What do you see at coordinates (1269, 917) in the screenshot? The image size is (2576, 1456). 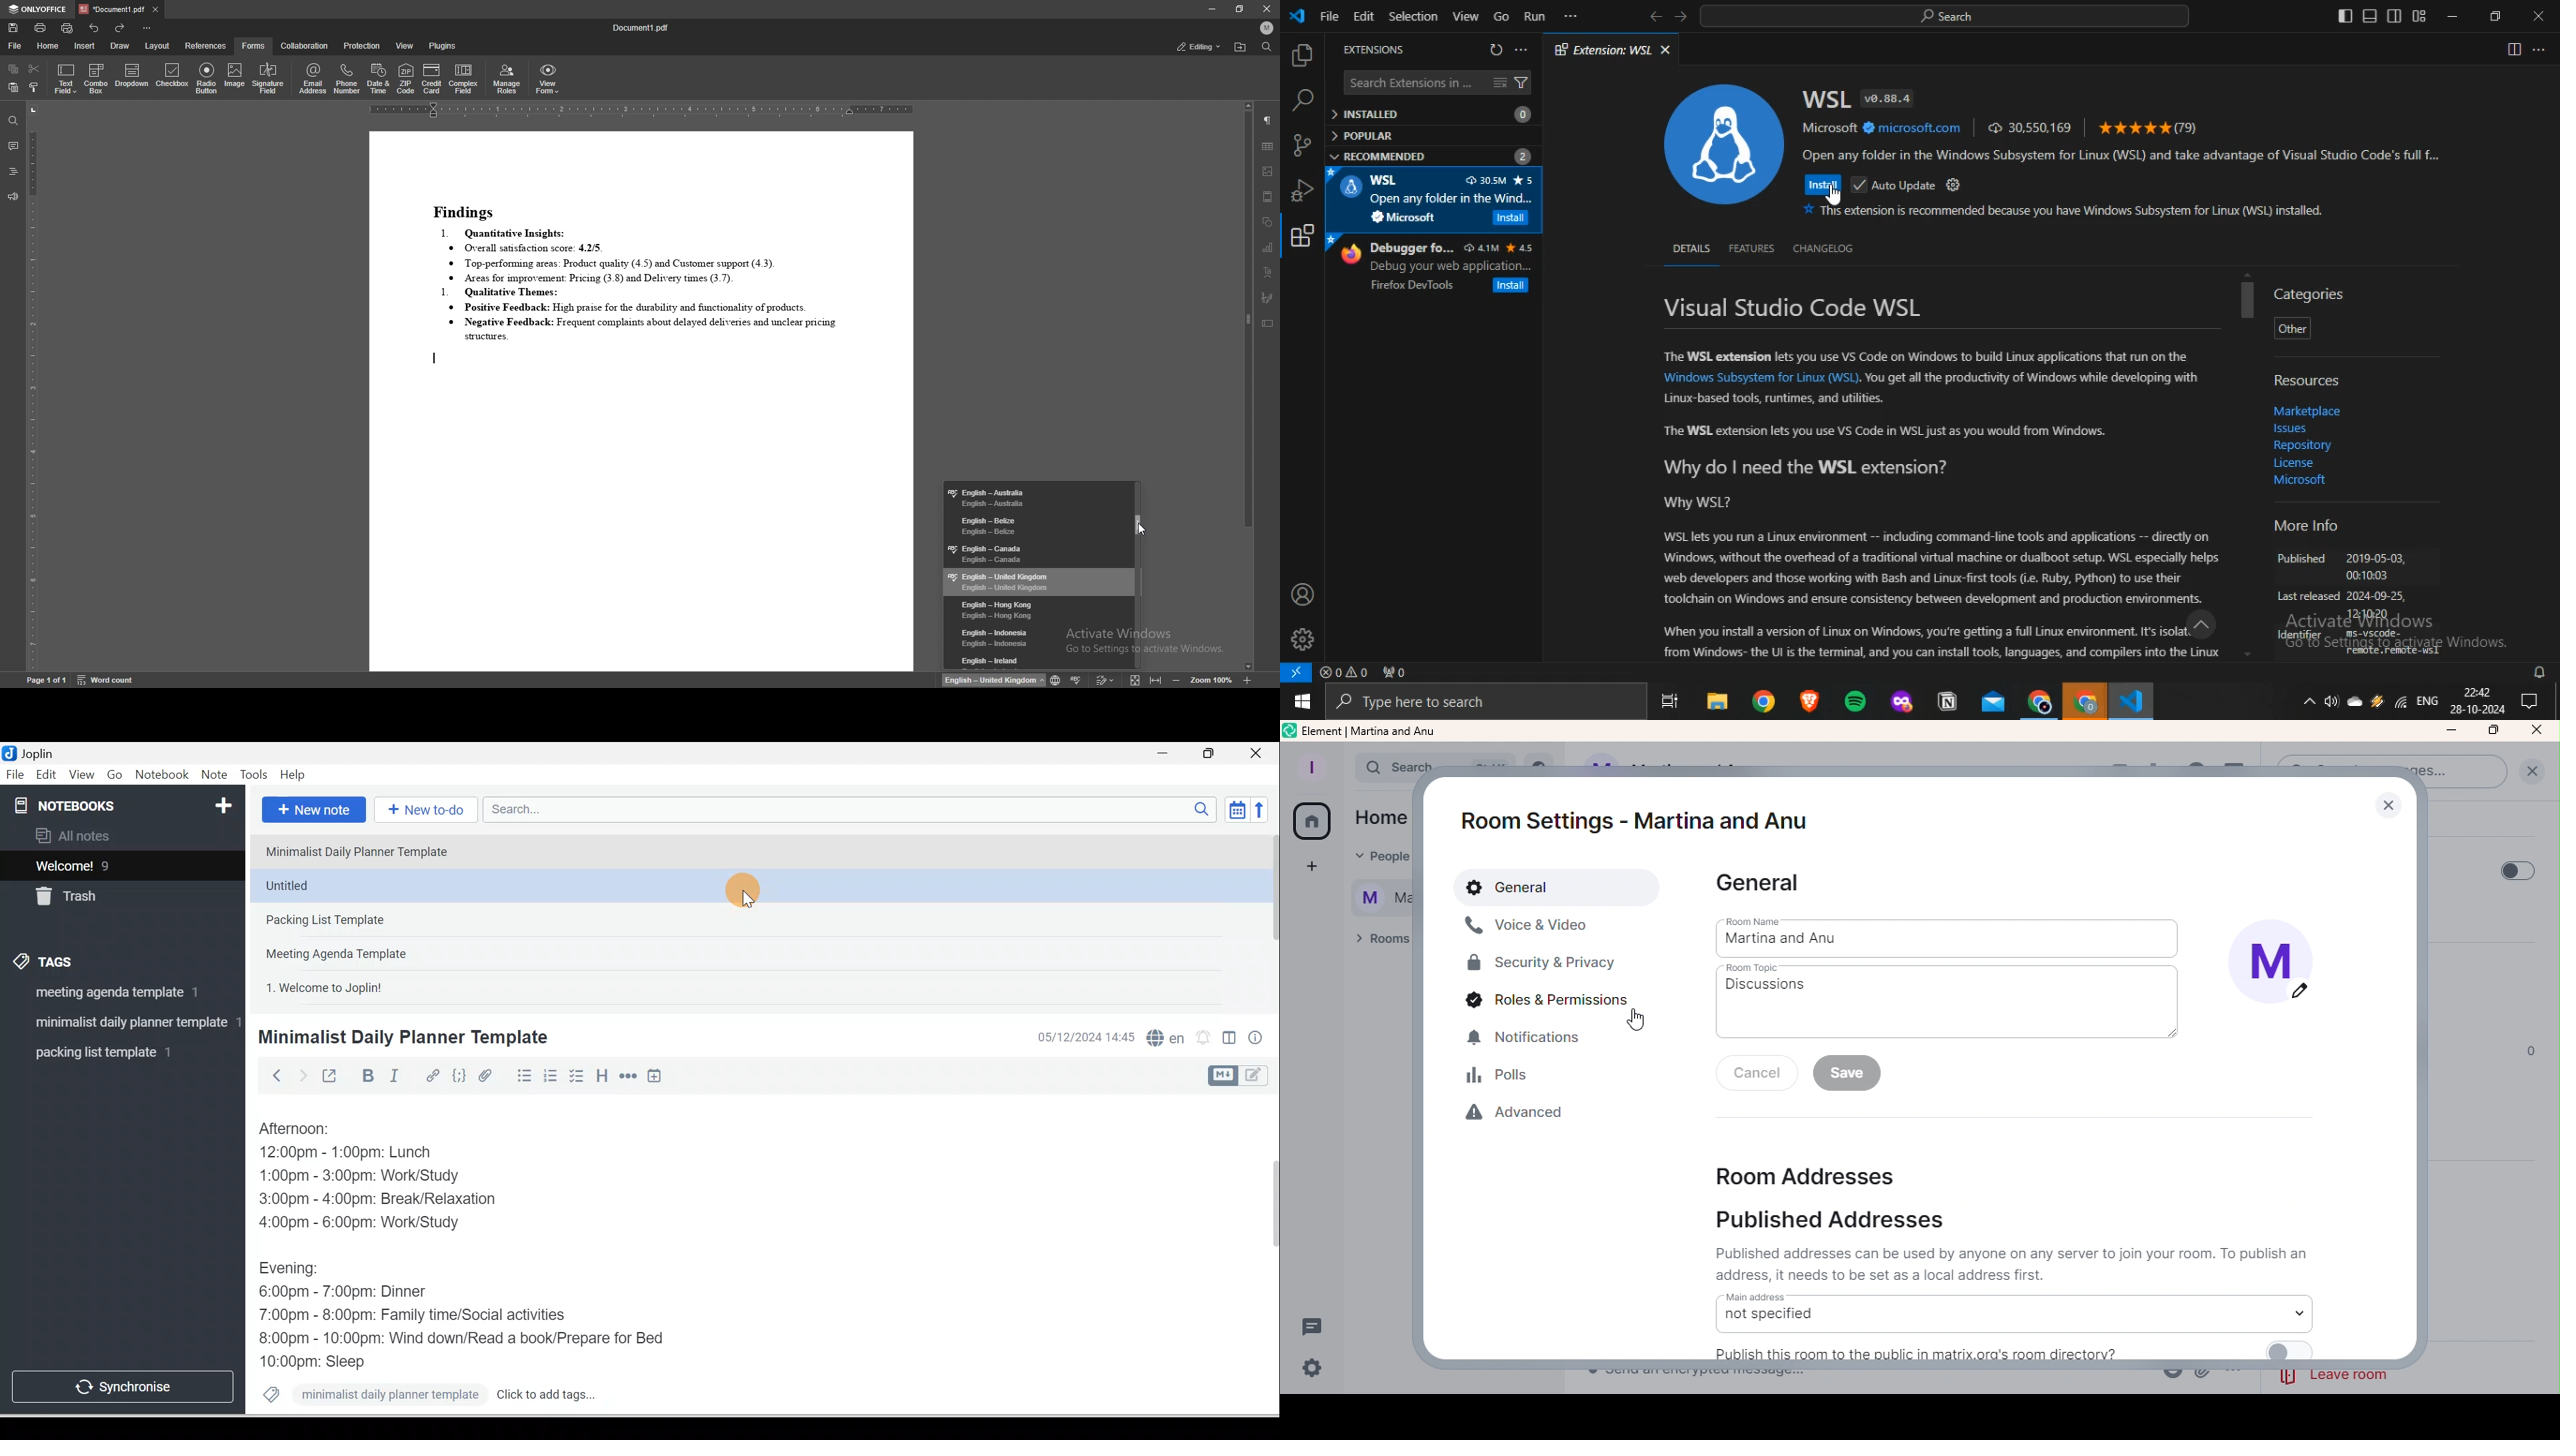 I see `Scroll bar` at bounding box center [1269, 917].